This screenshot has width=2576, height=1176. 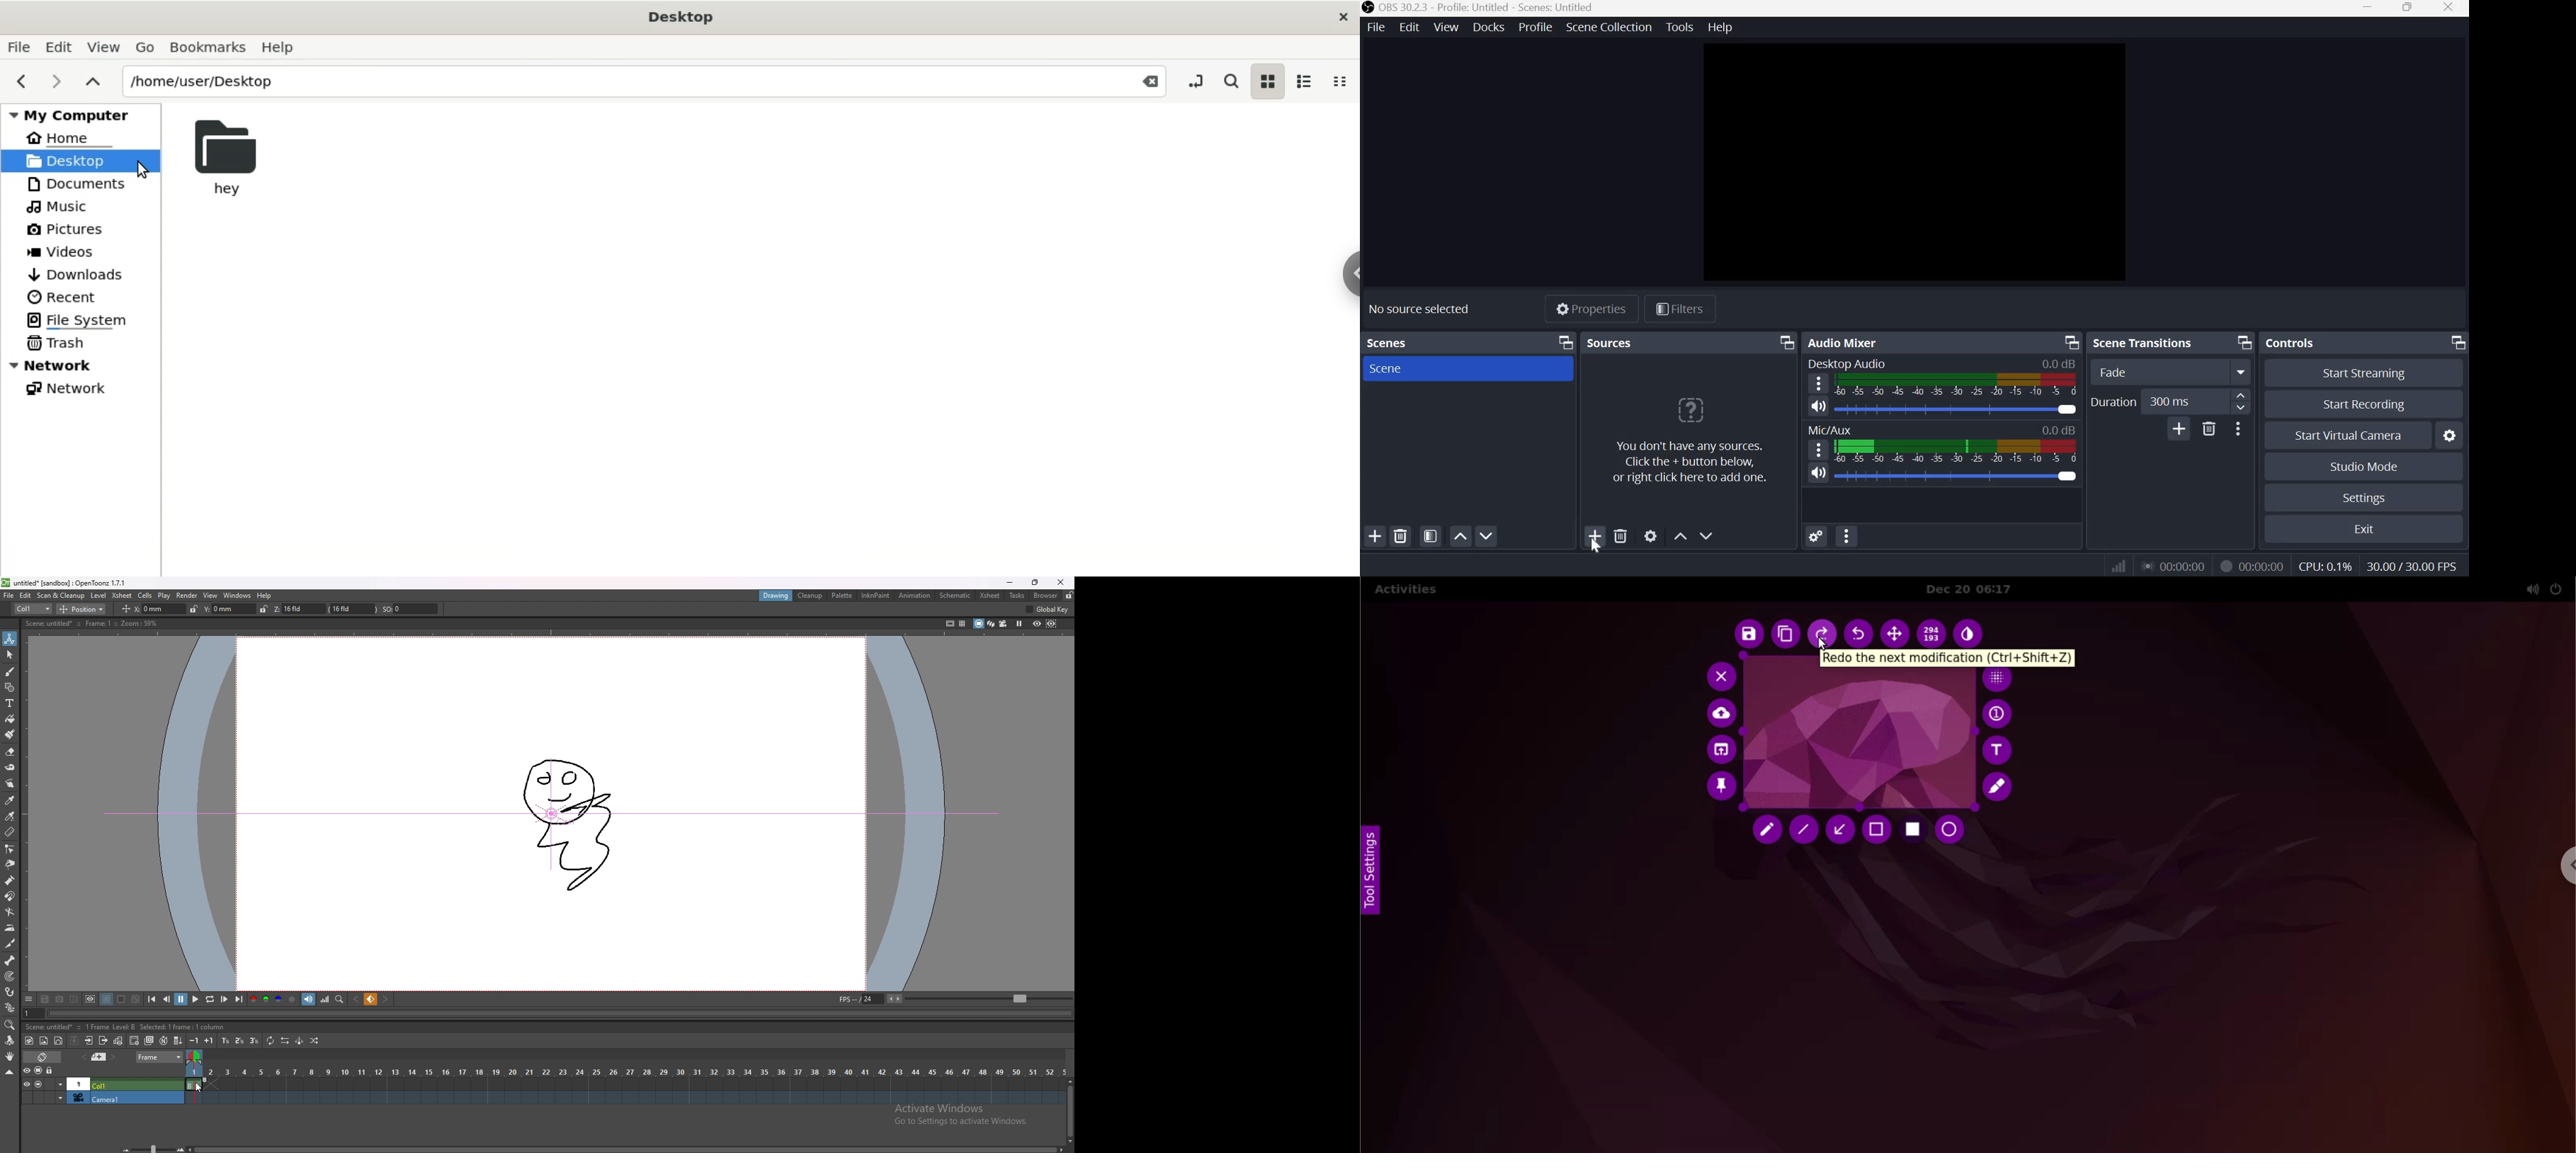 What do you see at coordinates (2449, 436) in the screenshot?
I see `Configure virtual camera` at bounding box center [2449, 436].